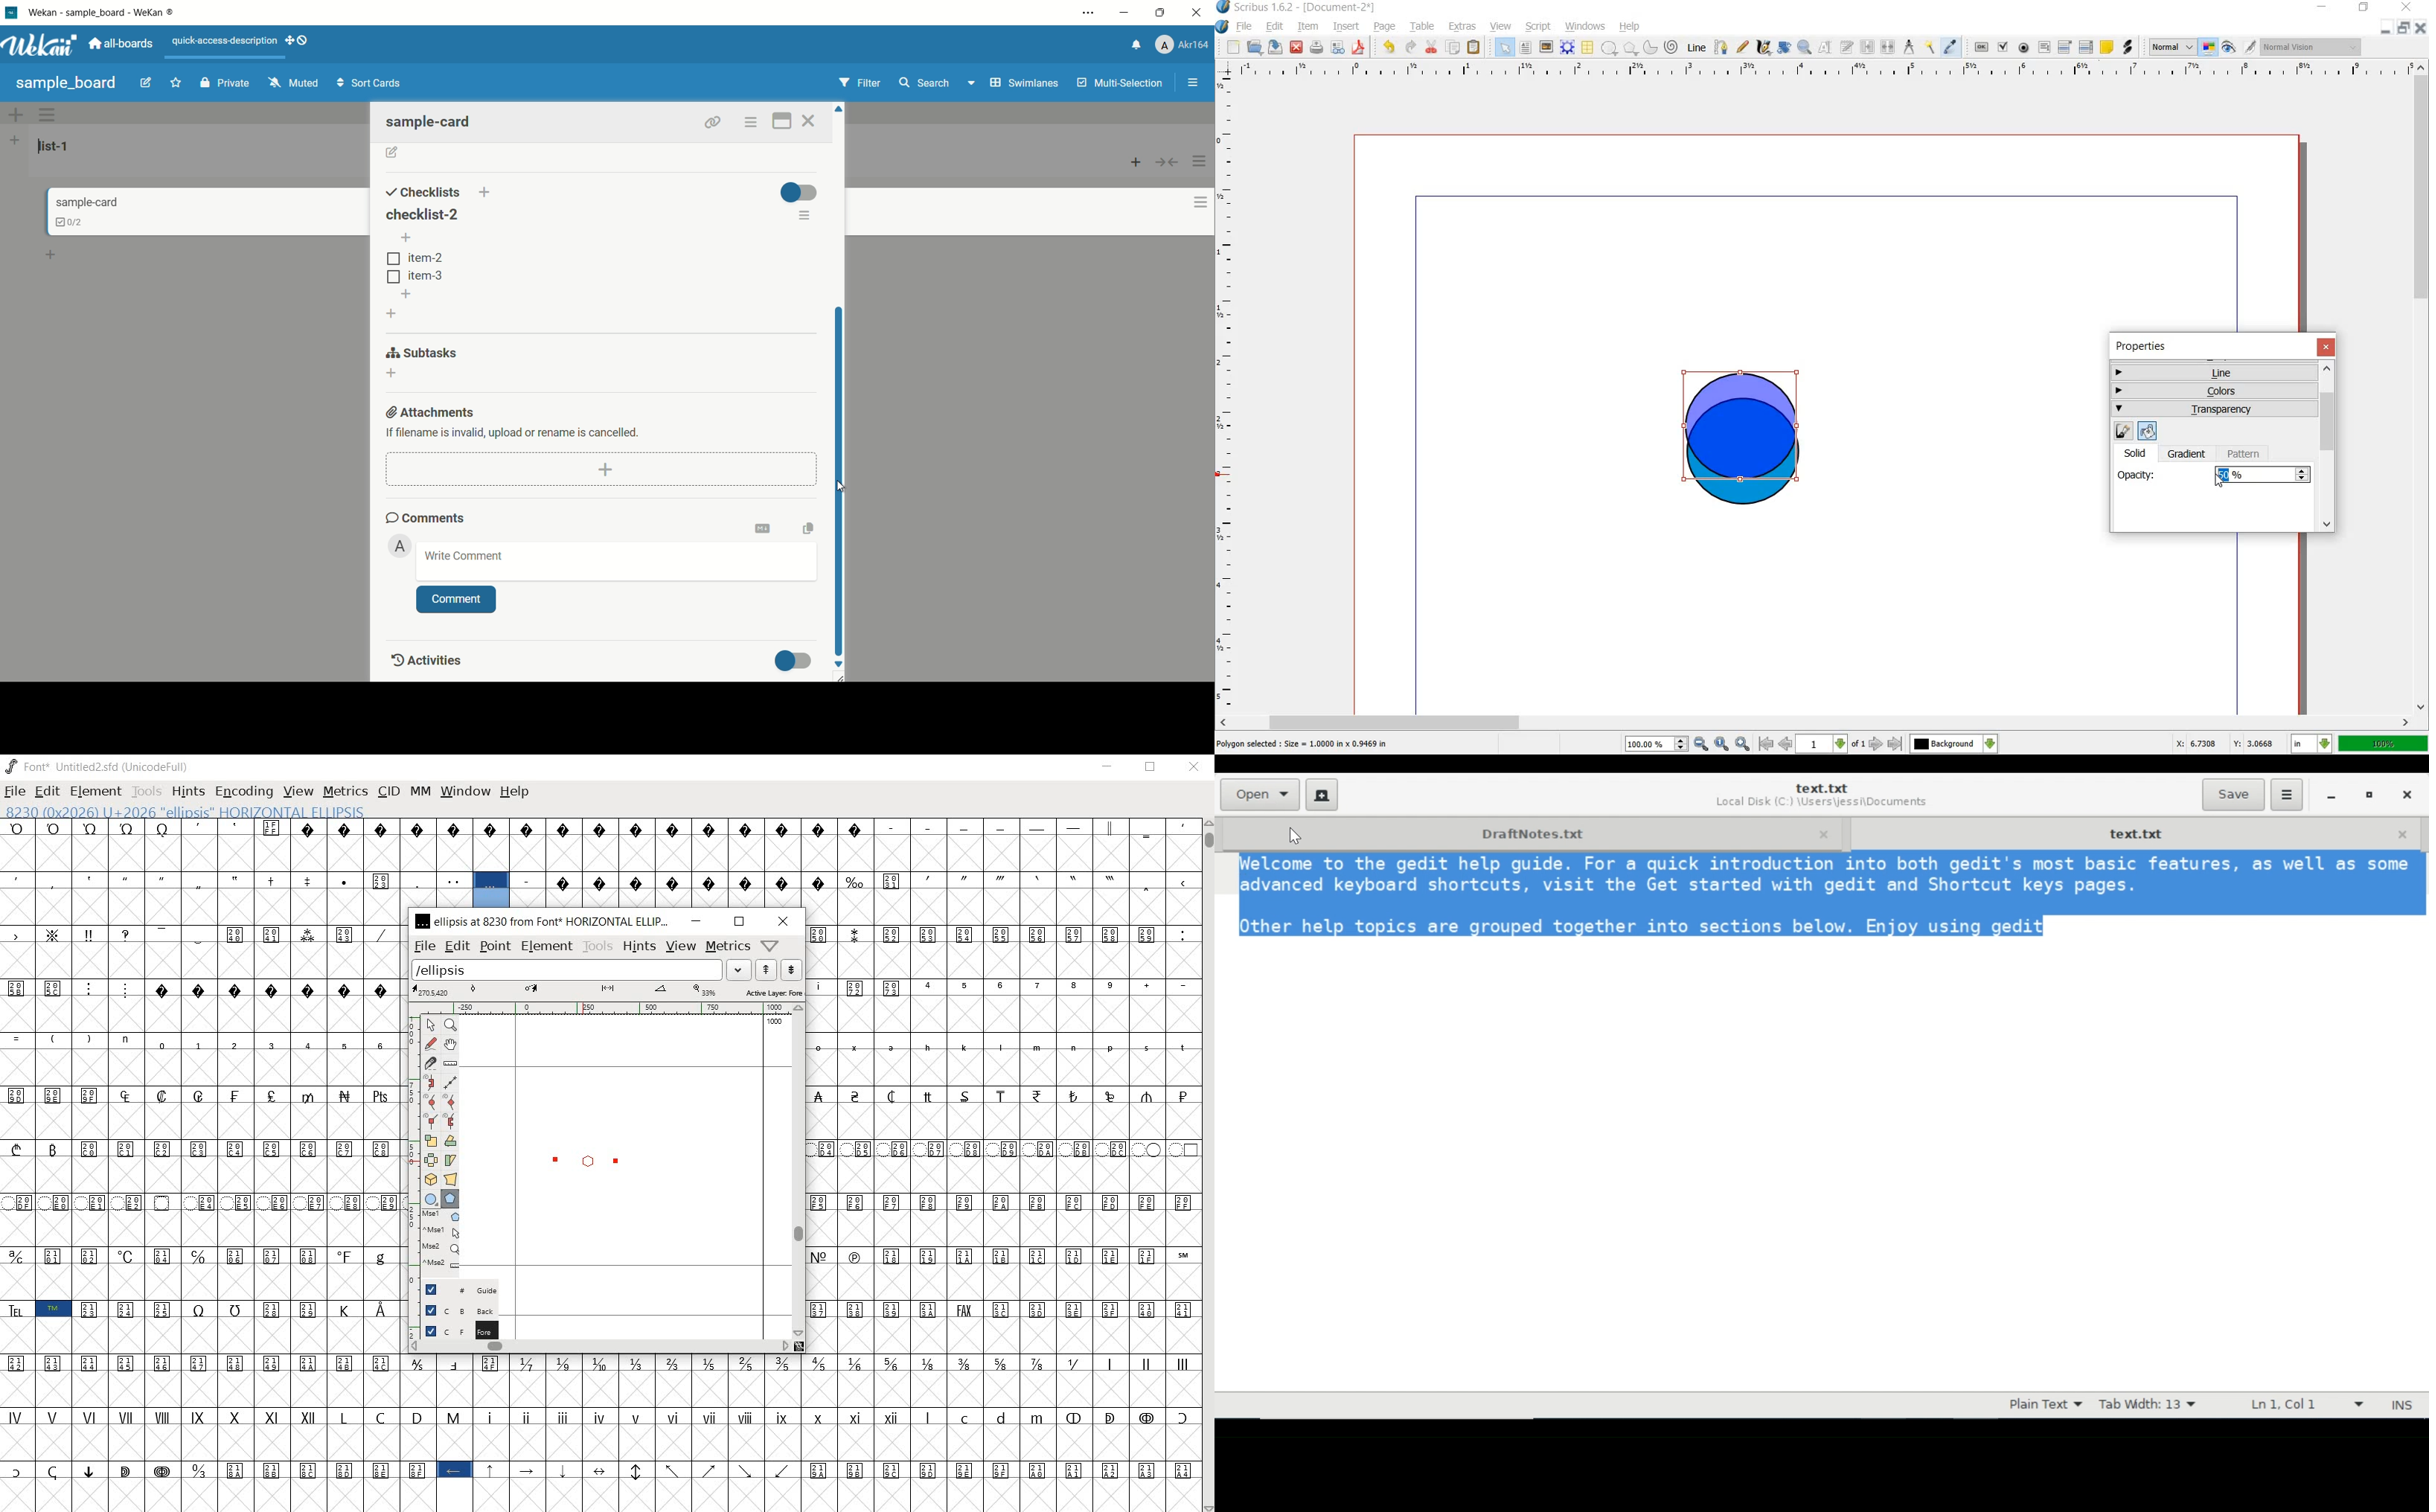 The image size is (2436, 1512). I want to click on edit line color properties, so click(2122, 432).